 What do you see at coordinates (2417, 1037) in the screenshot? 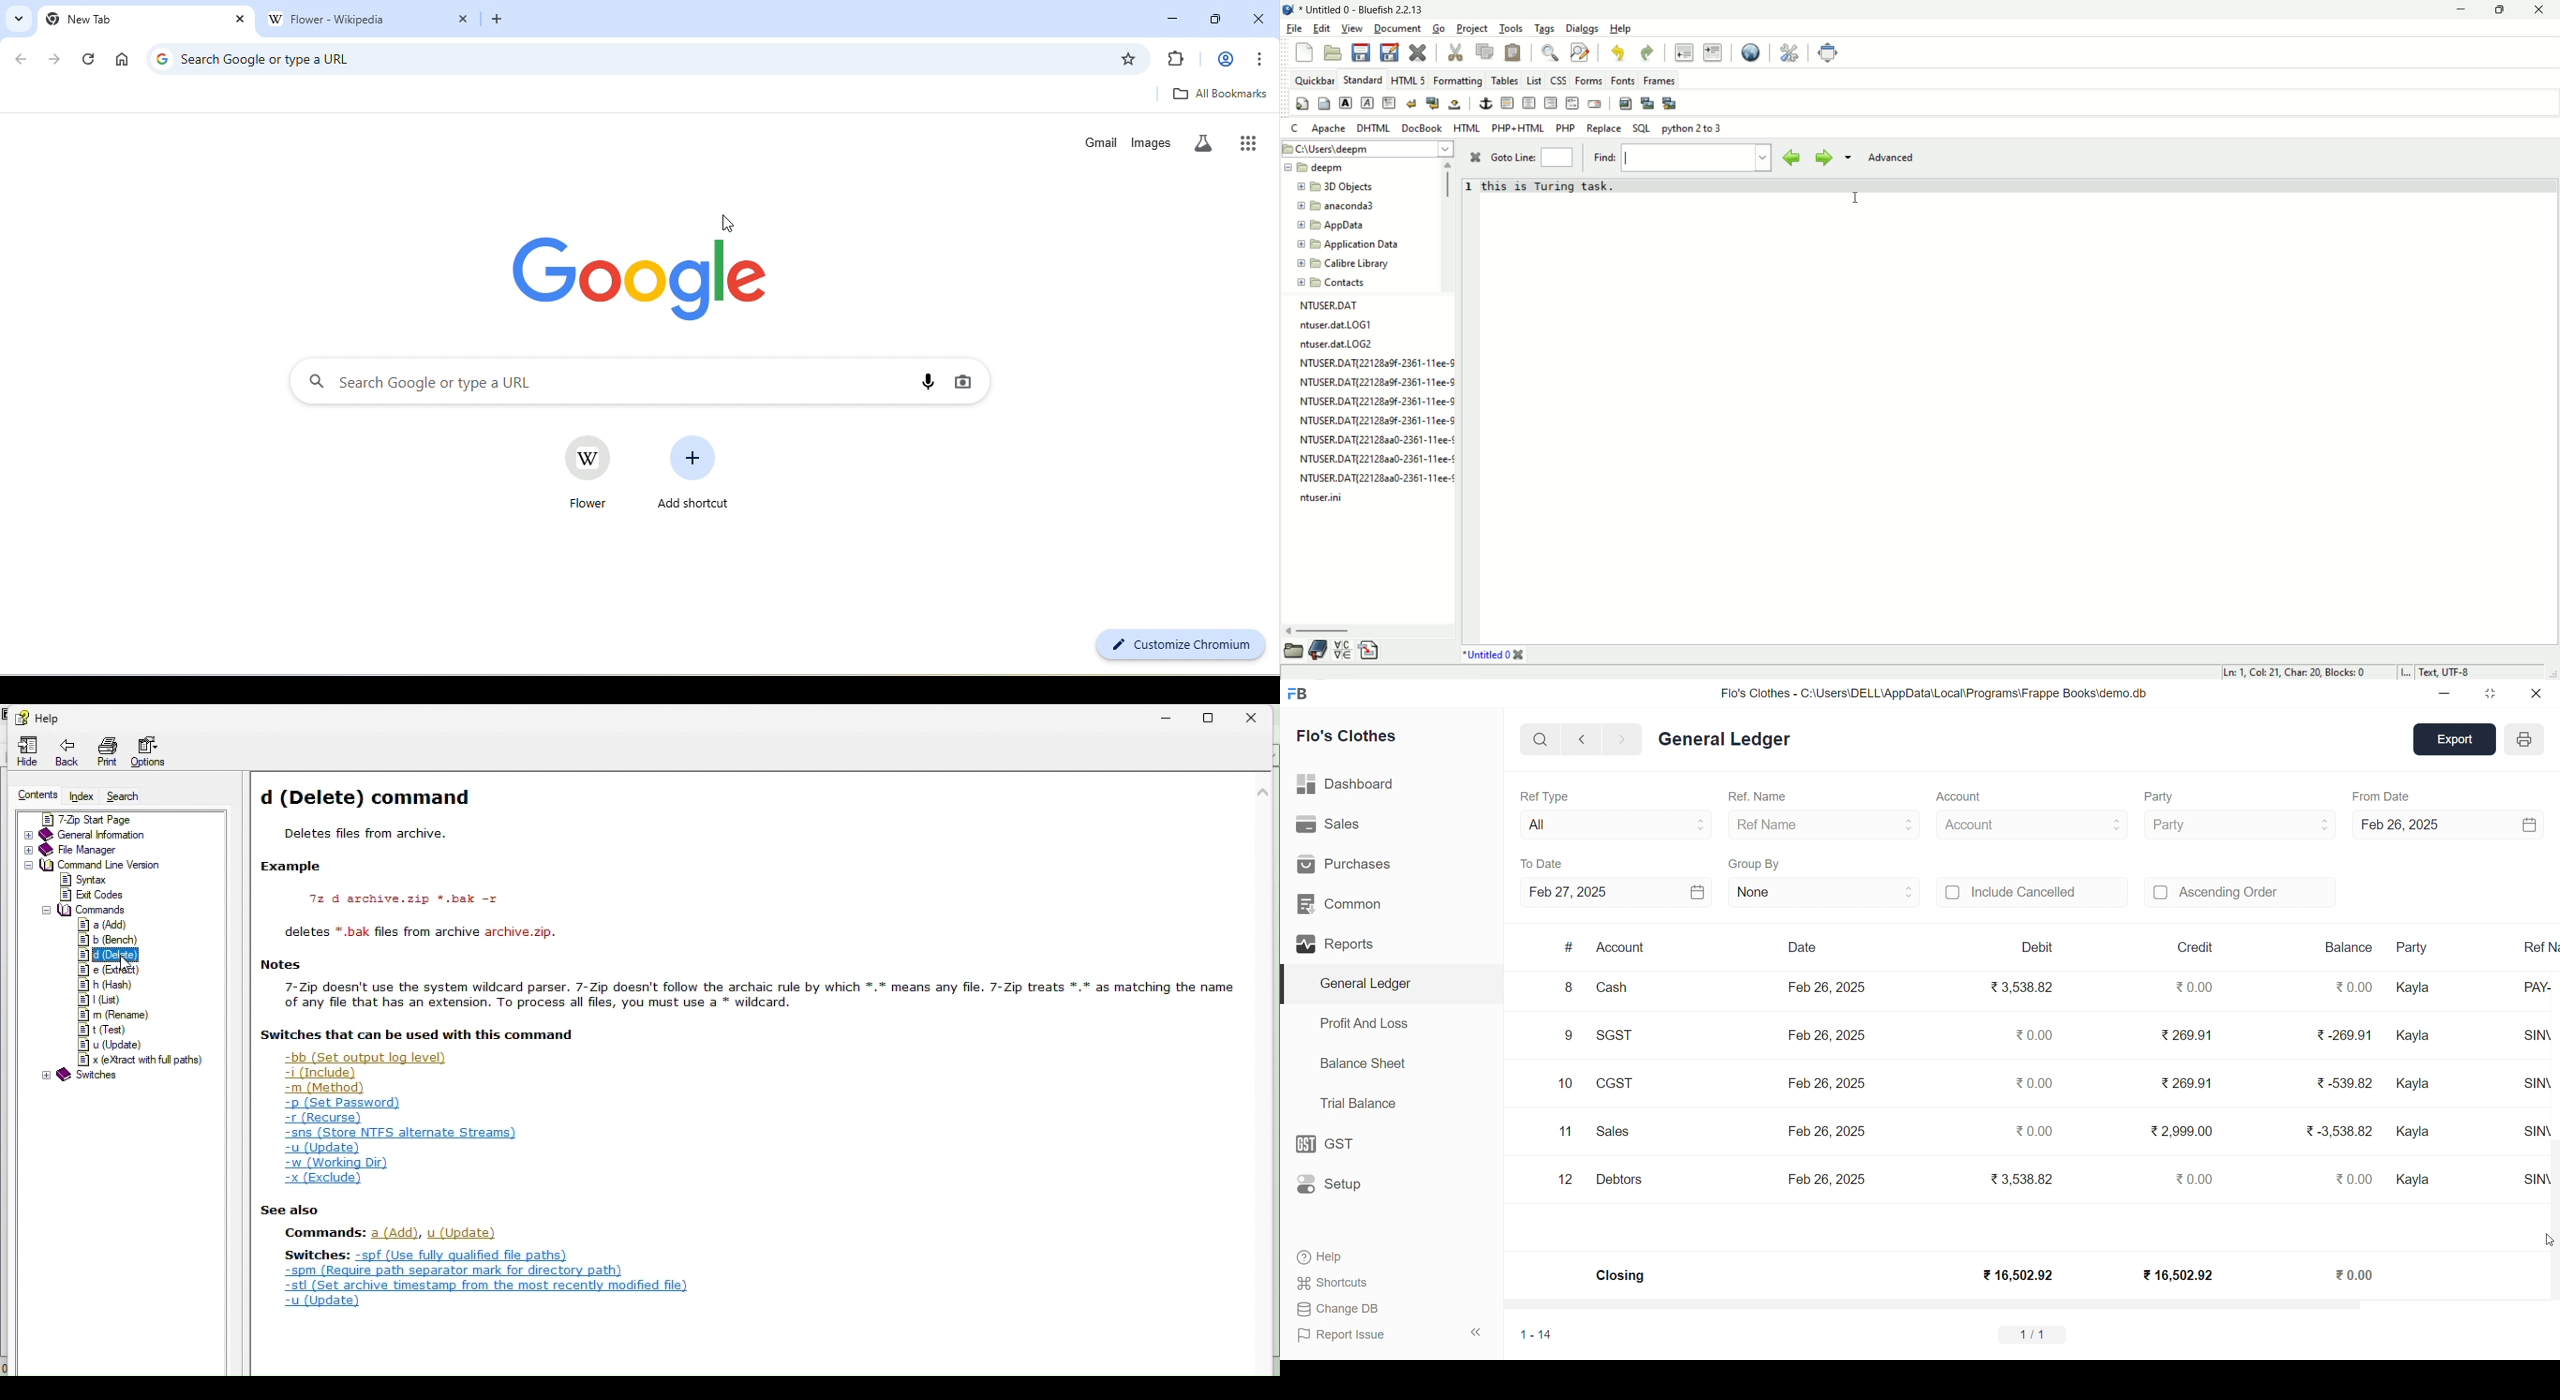
I see `Kayla` at bounding box center [2417, 1037].